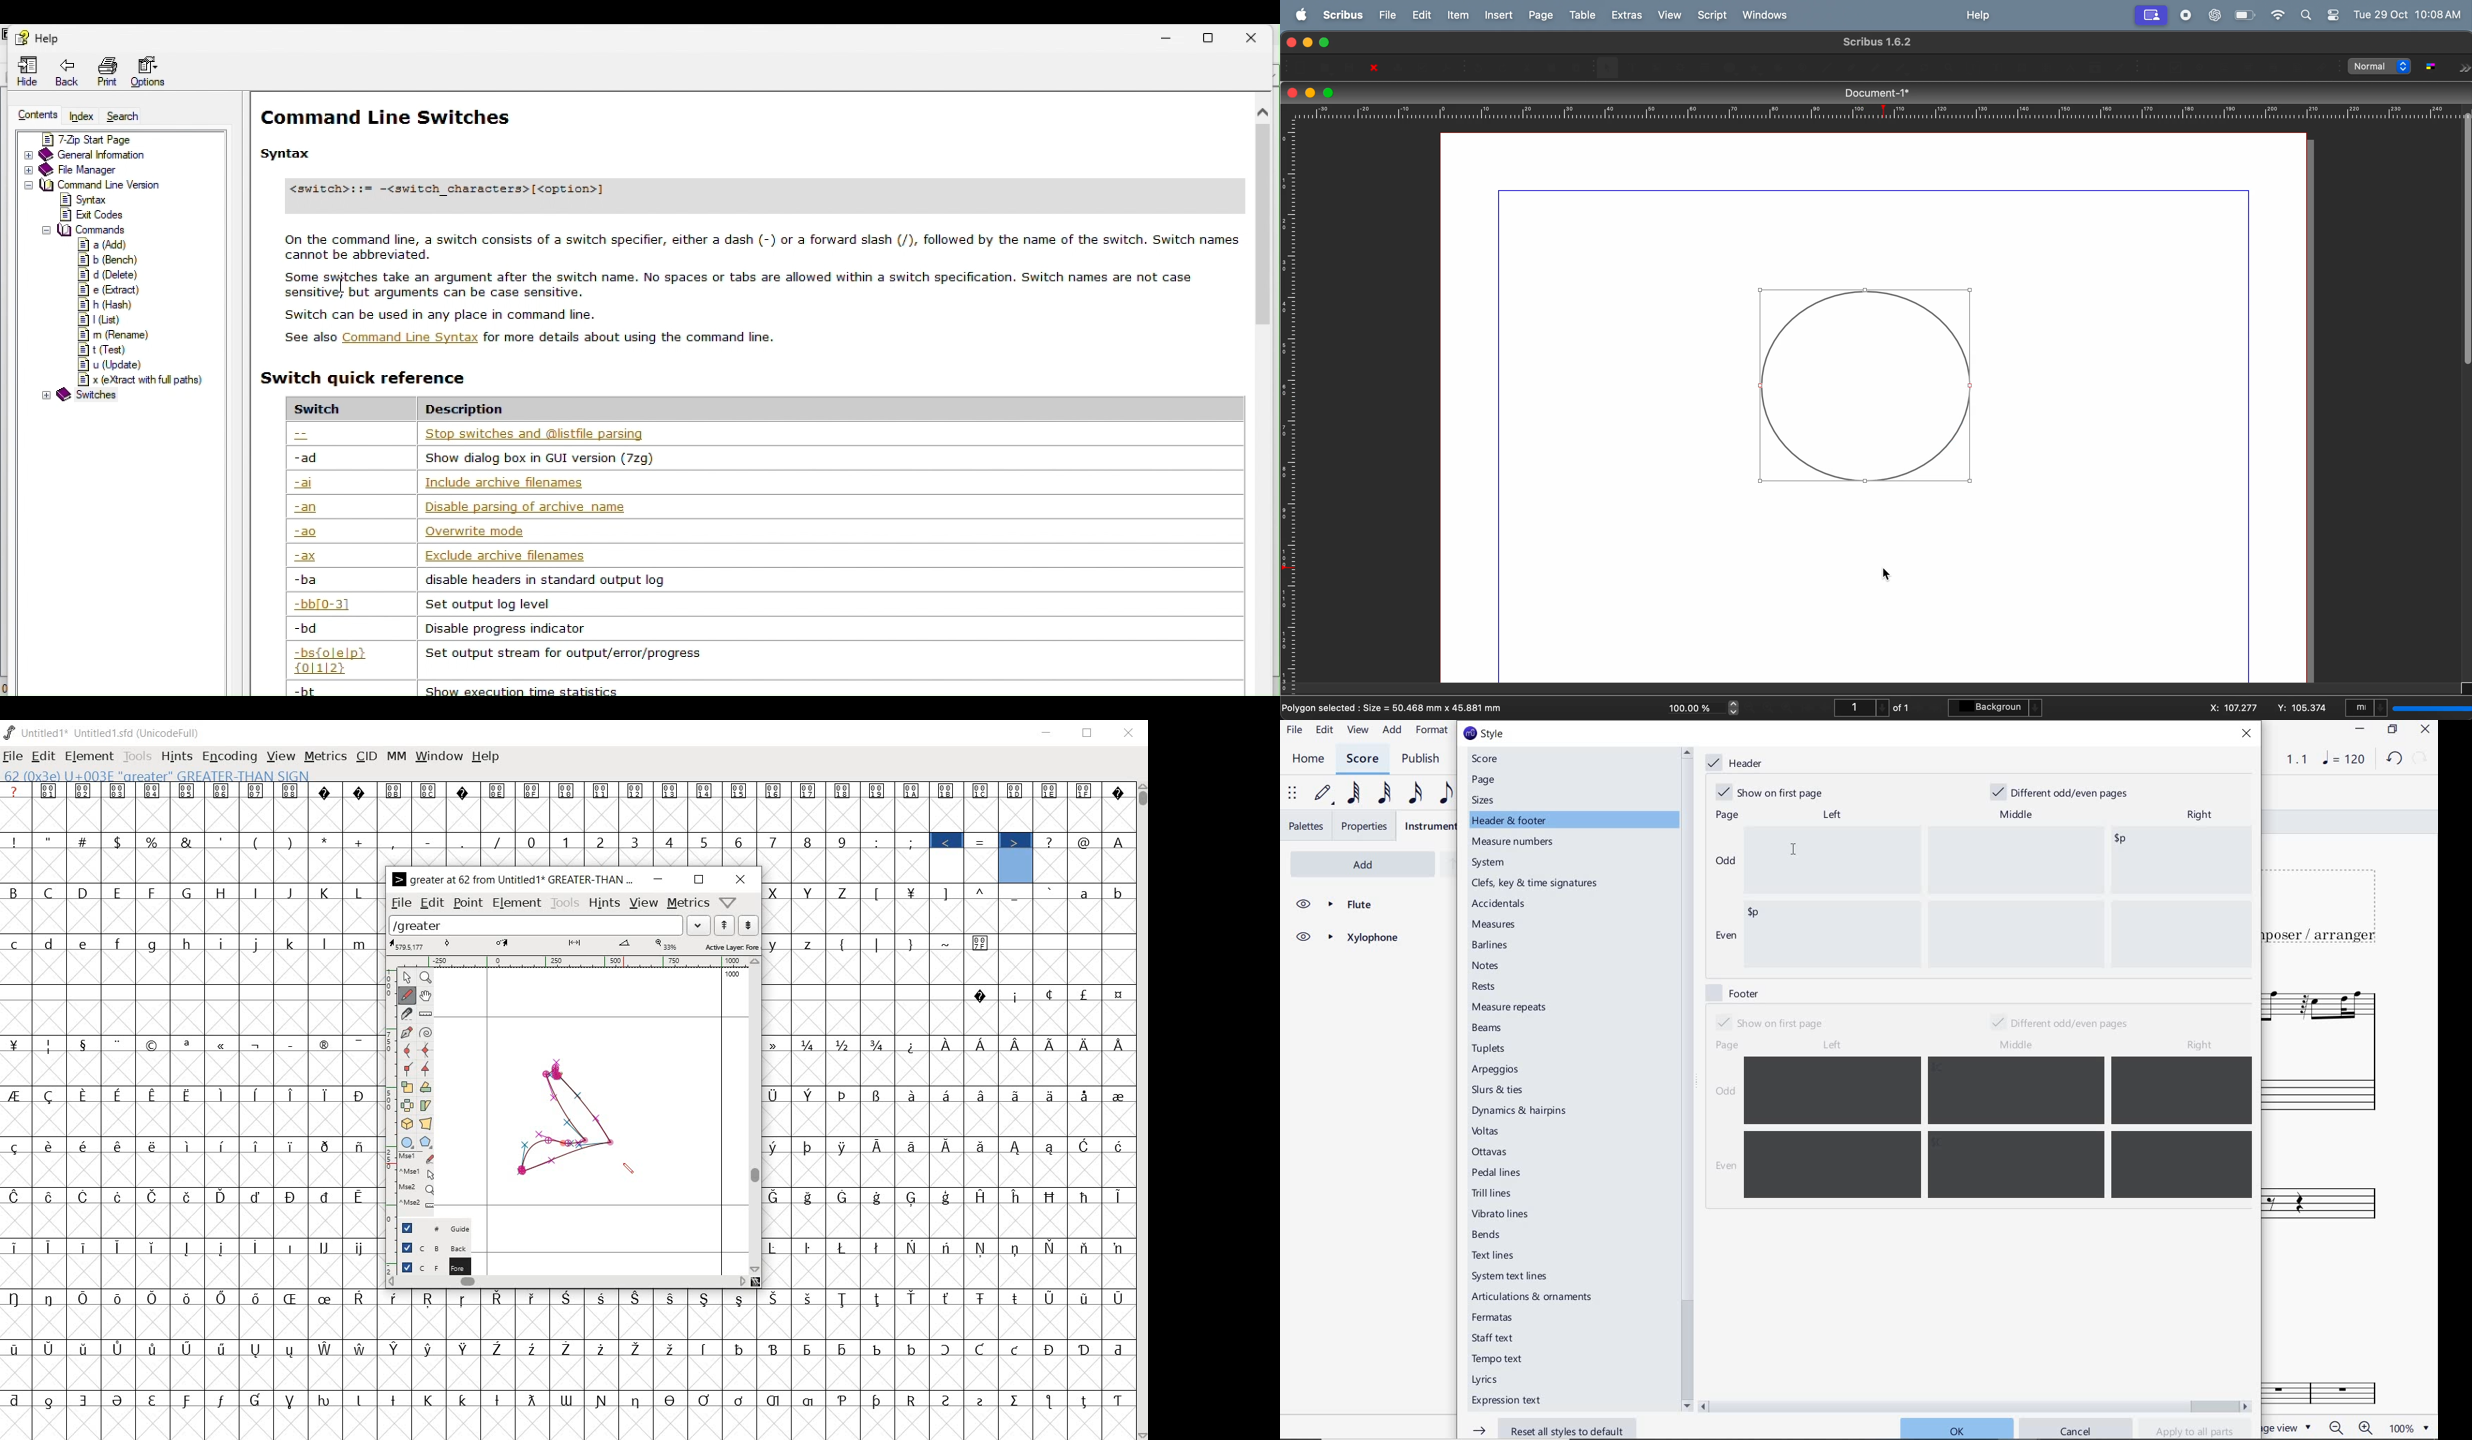  Describe the element at coordinates (1714, 15) in the screenshot. I see `Script` at that location.